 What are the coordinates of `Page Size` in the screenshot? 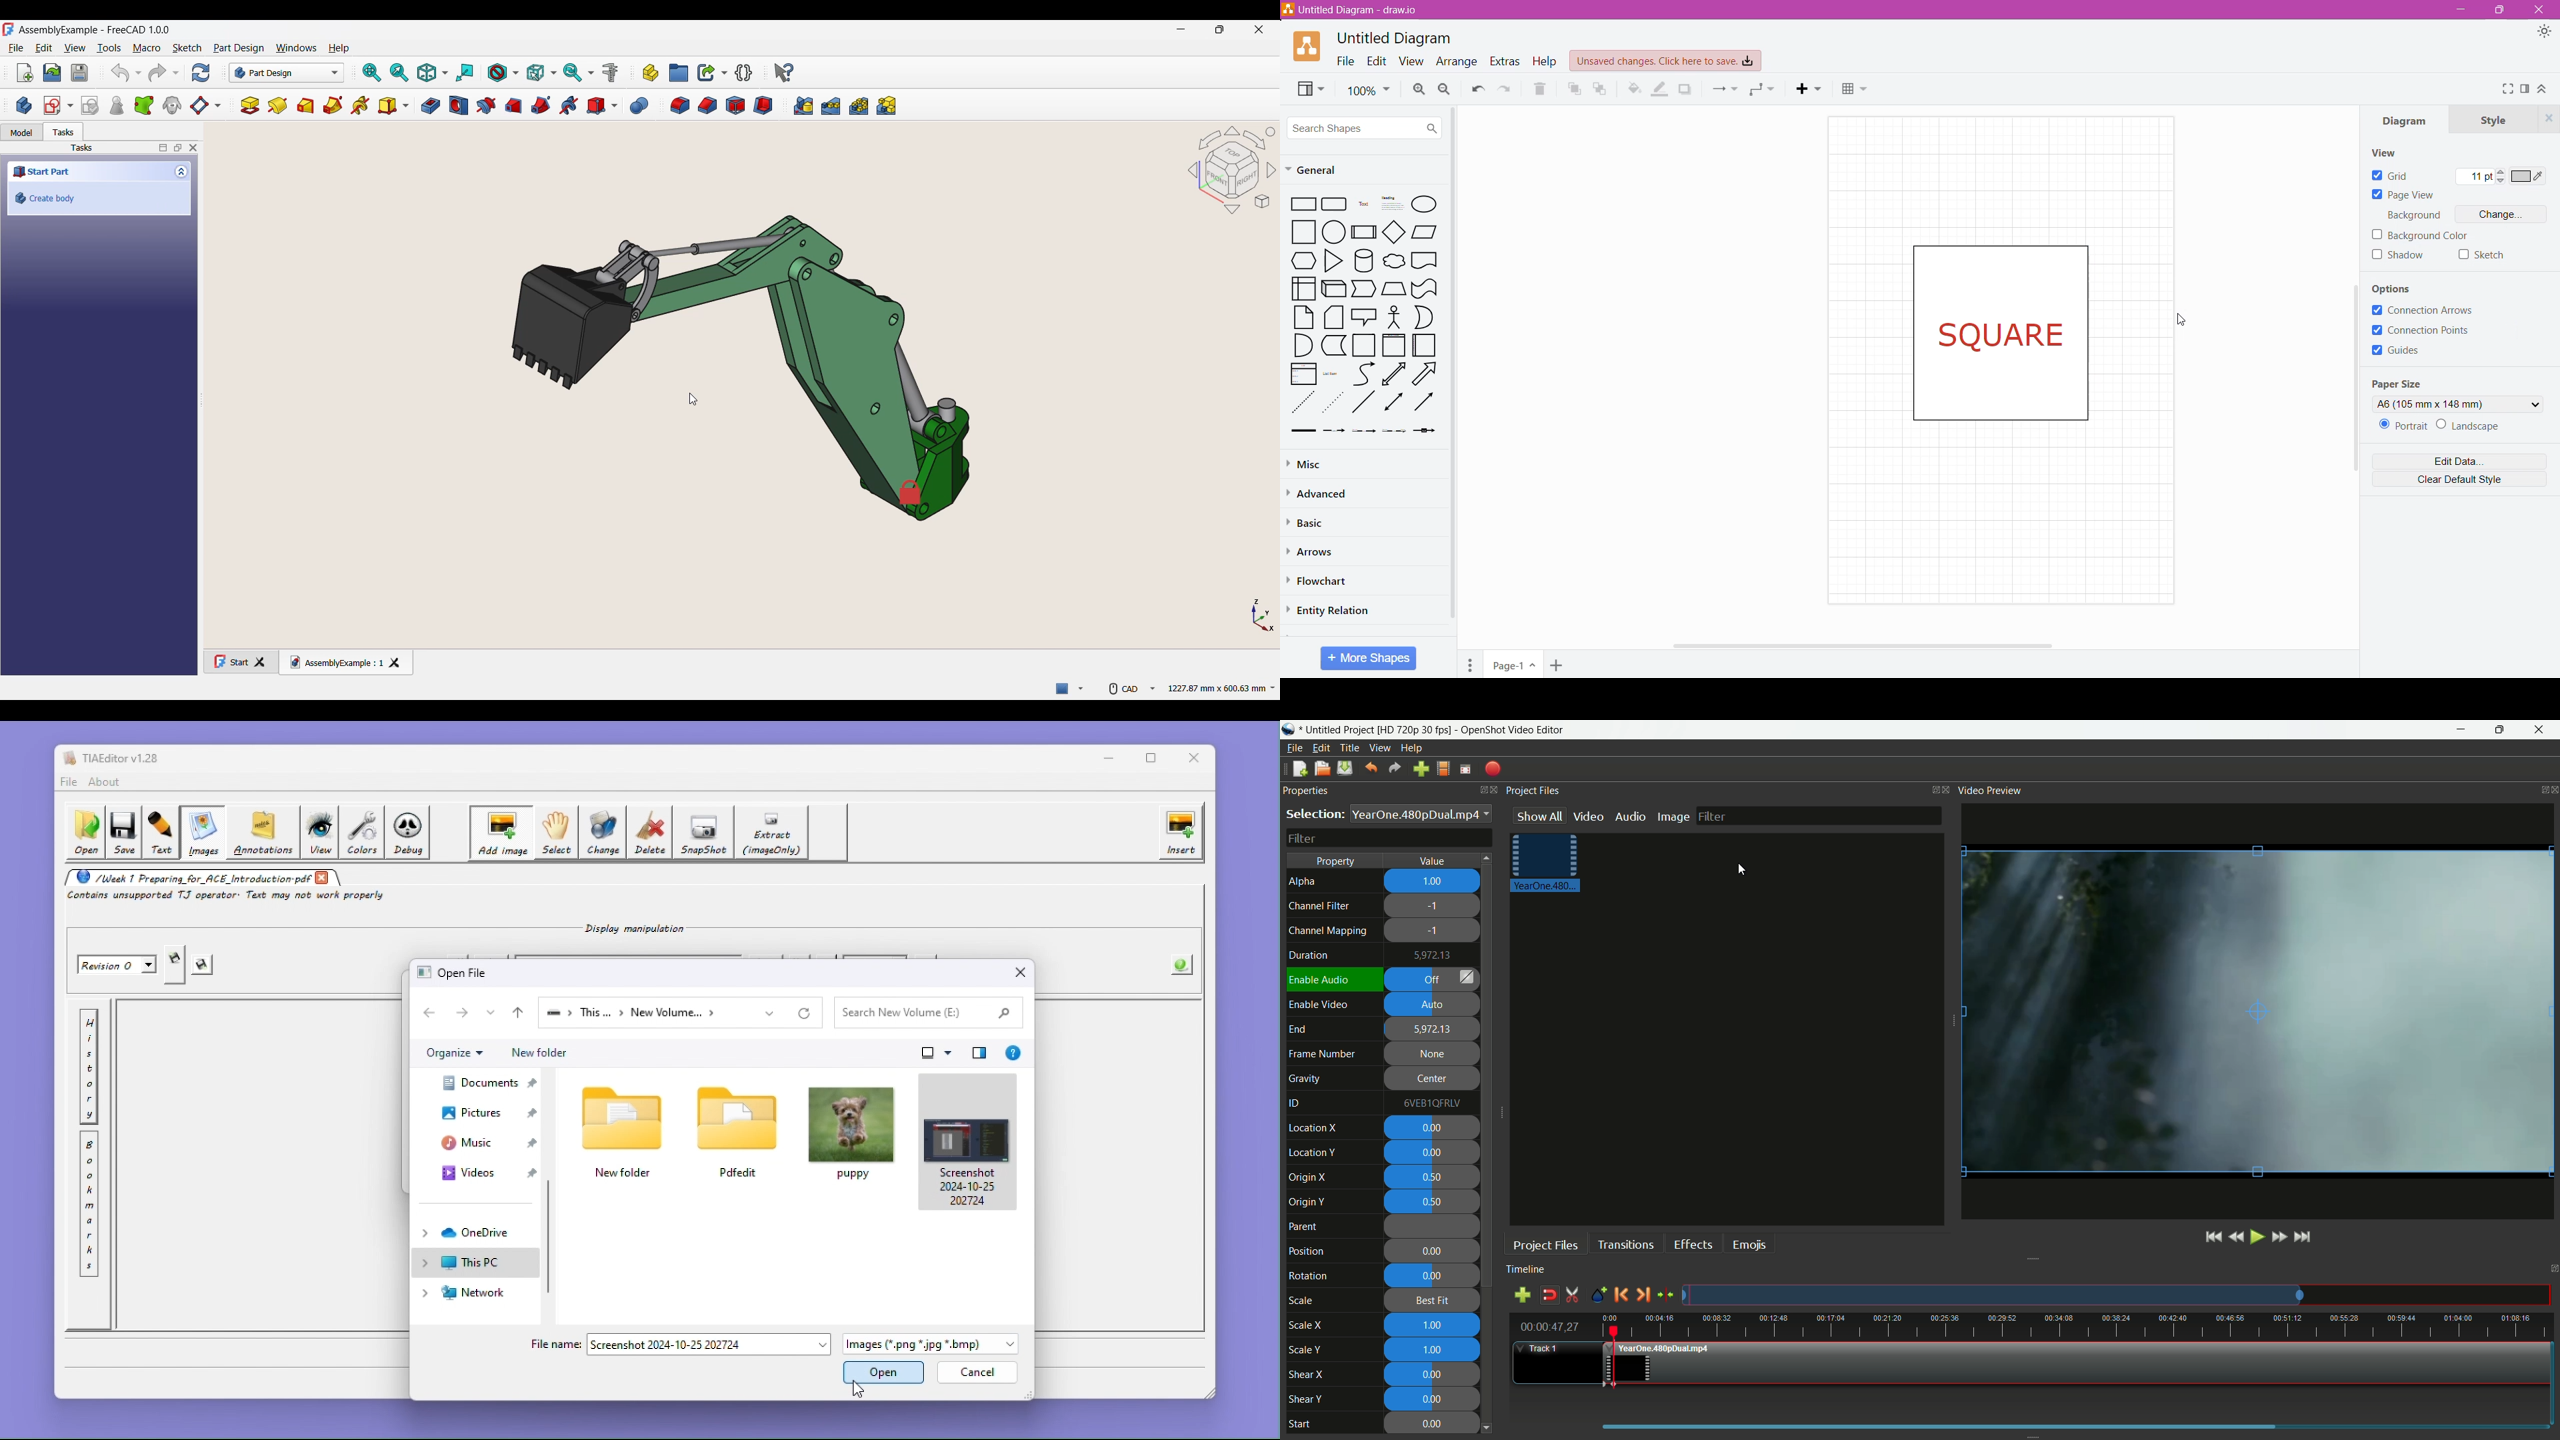 It's located at (2402, 384).